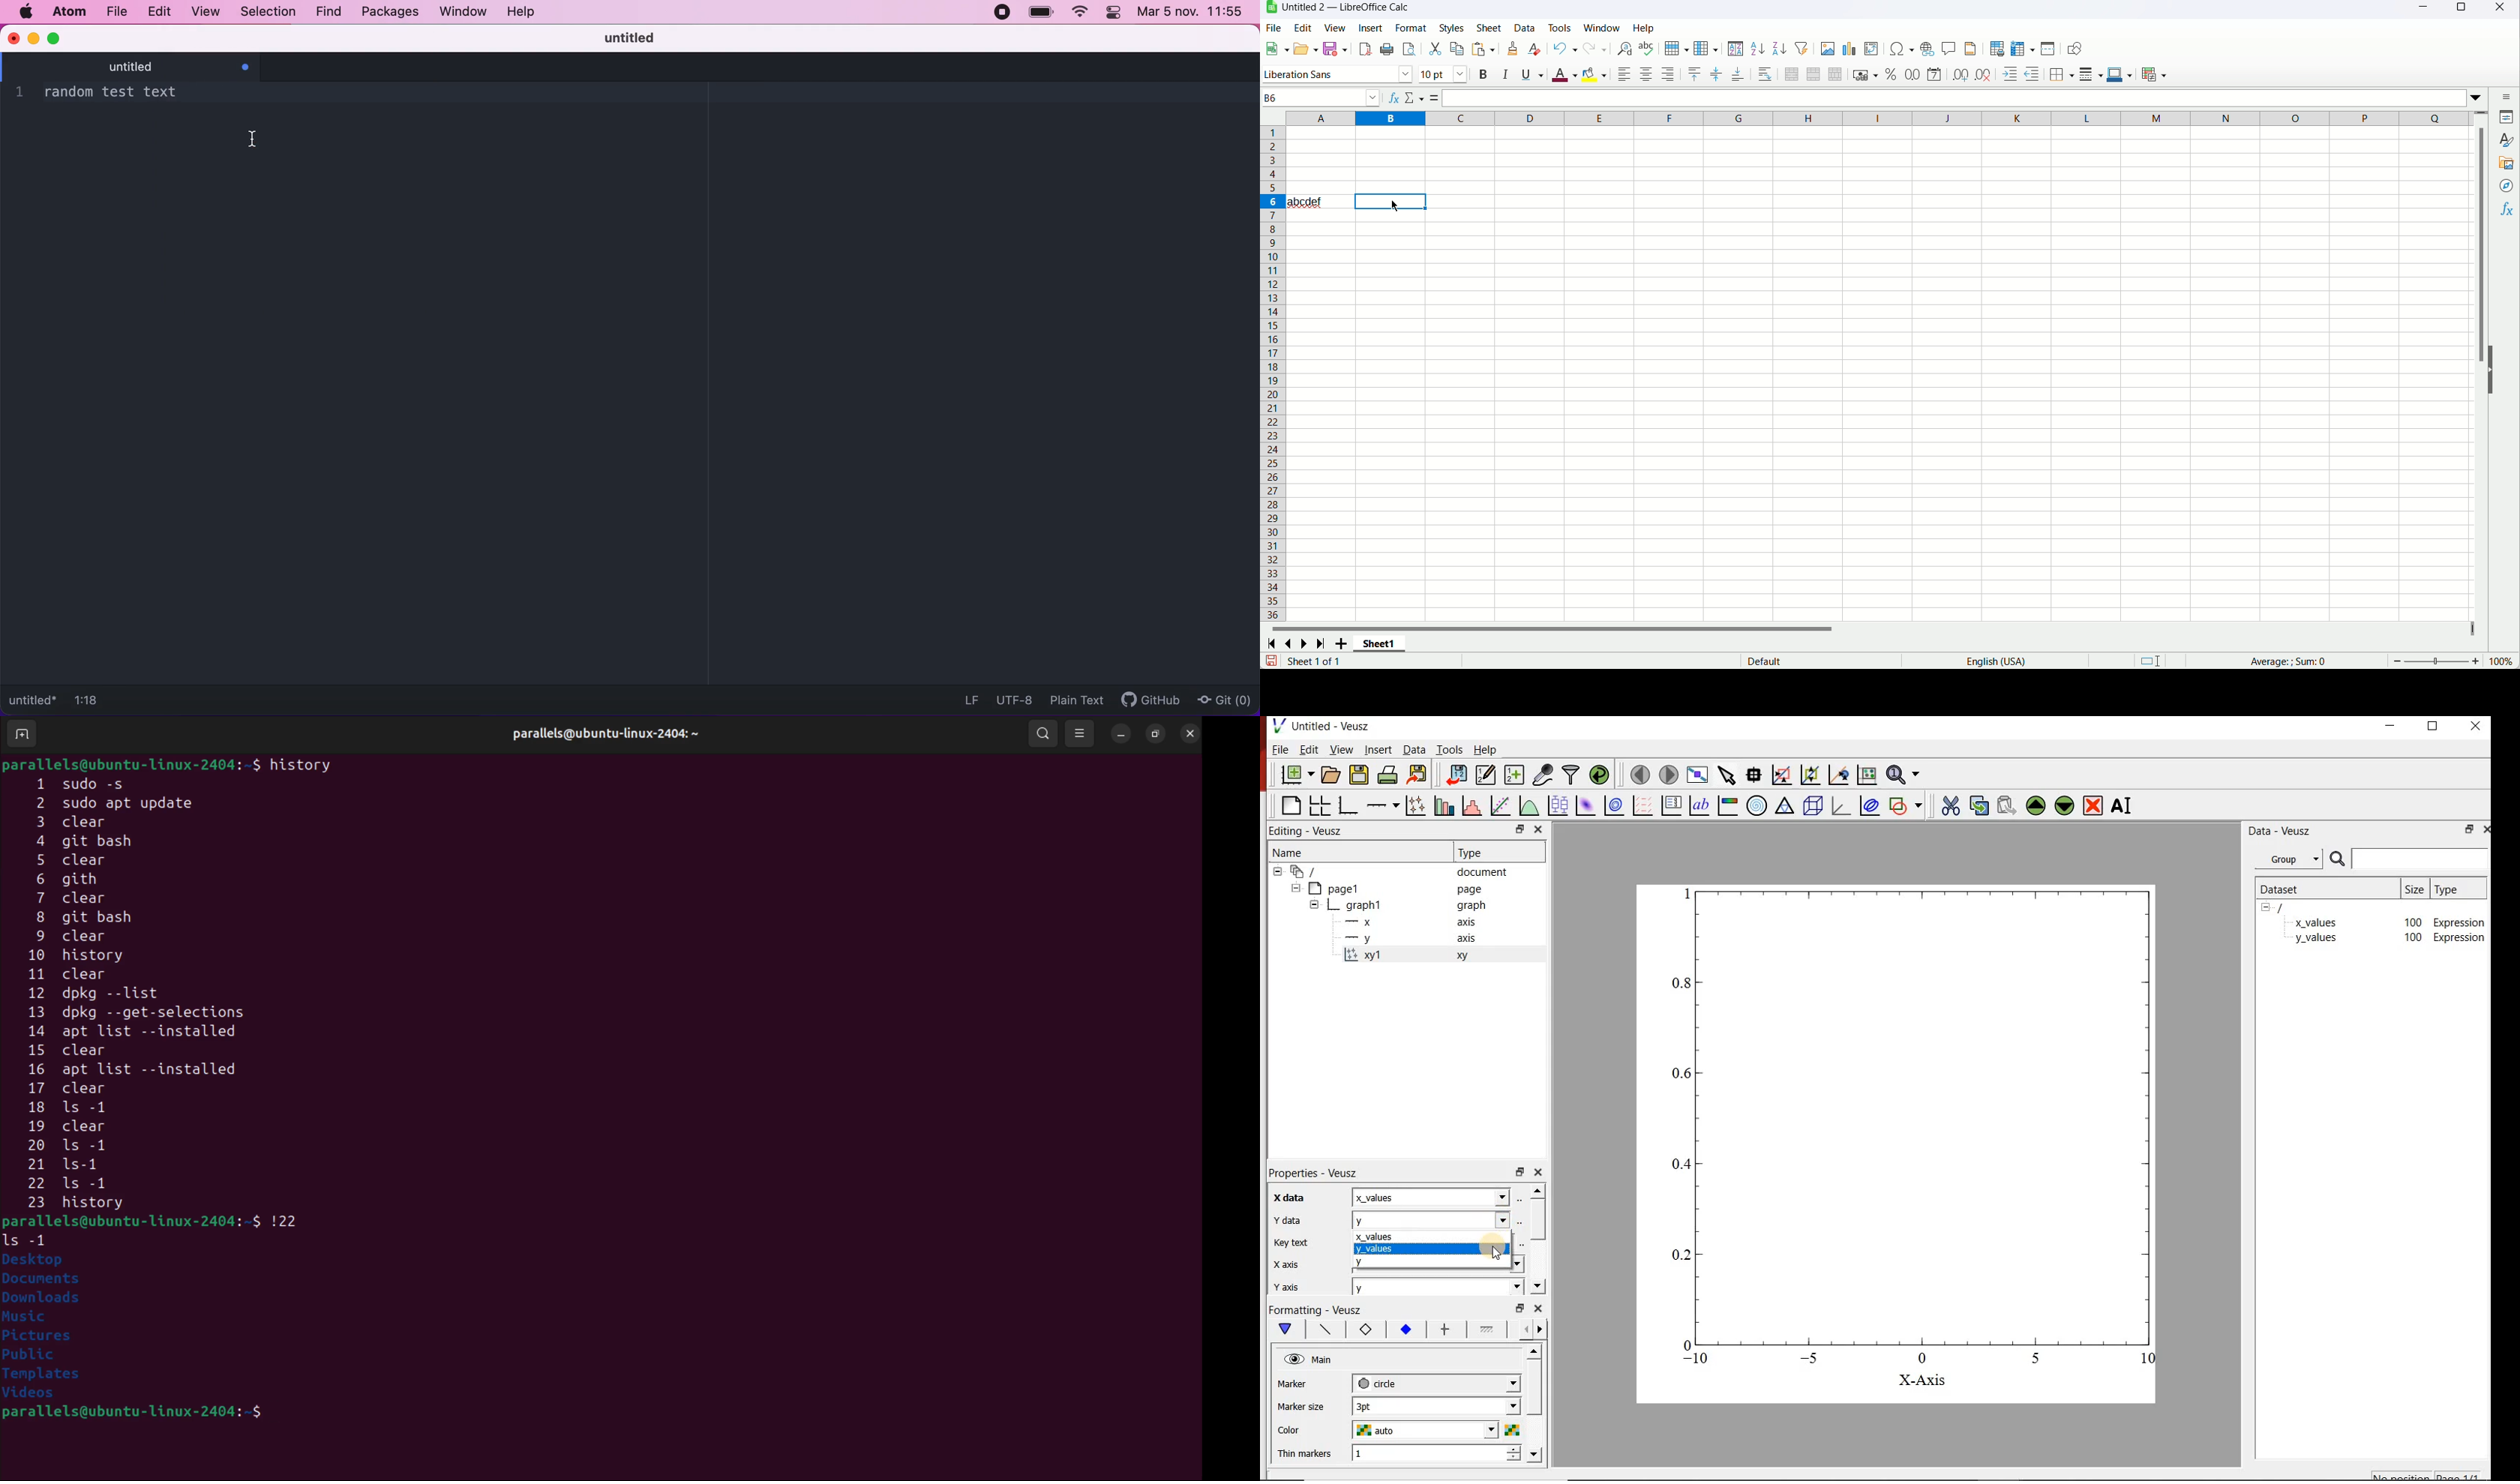 The image size is (2520, 1484). Describe the element at coordinates (1960, 76) in the screenshot. I see `add decimal place` at that location.